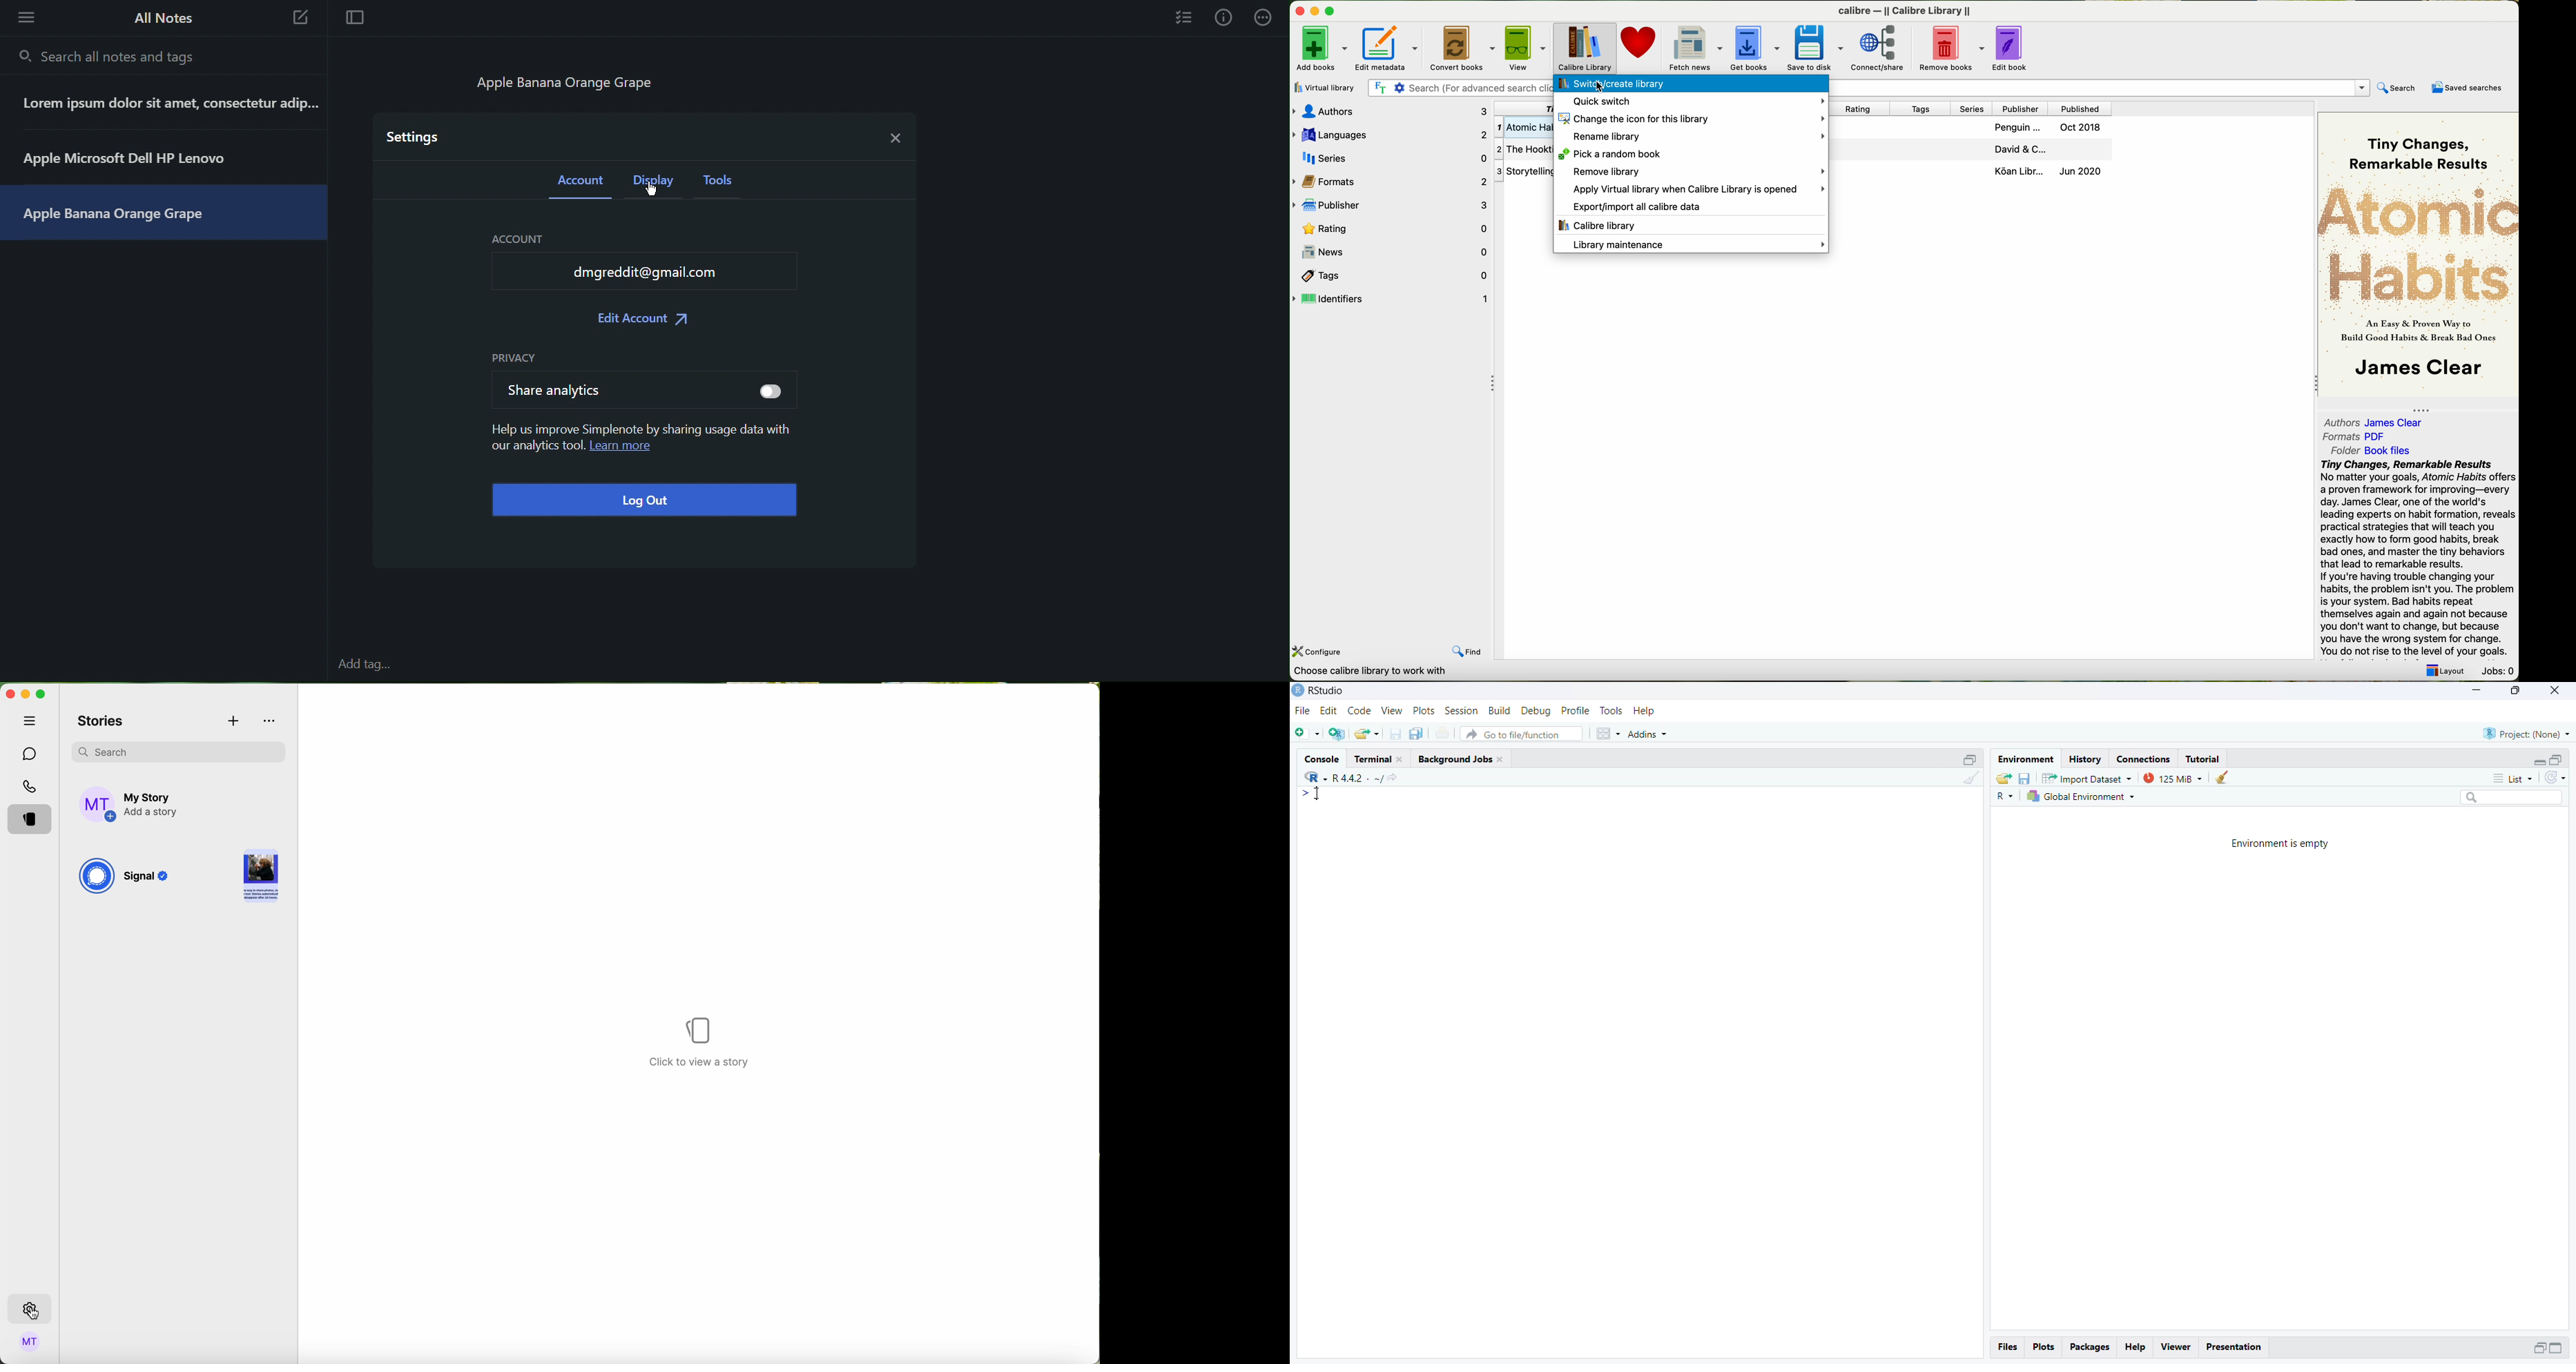  Describe the element at coordinates (2221, 777) in the screenshot. I see `clear objects from workspace` at that location.